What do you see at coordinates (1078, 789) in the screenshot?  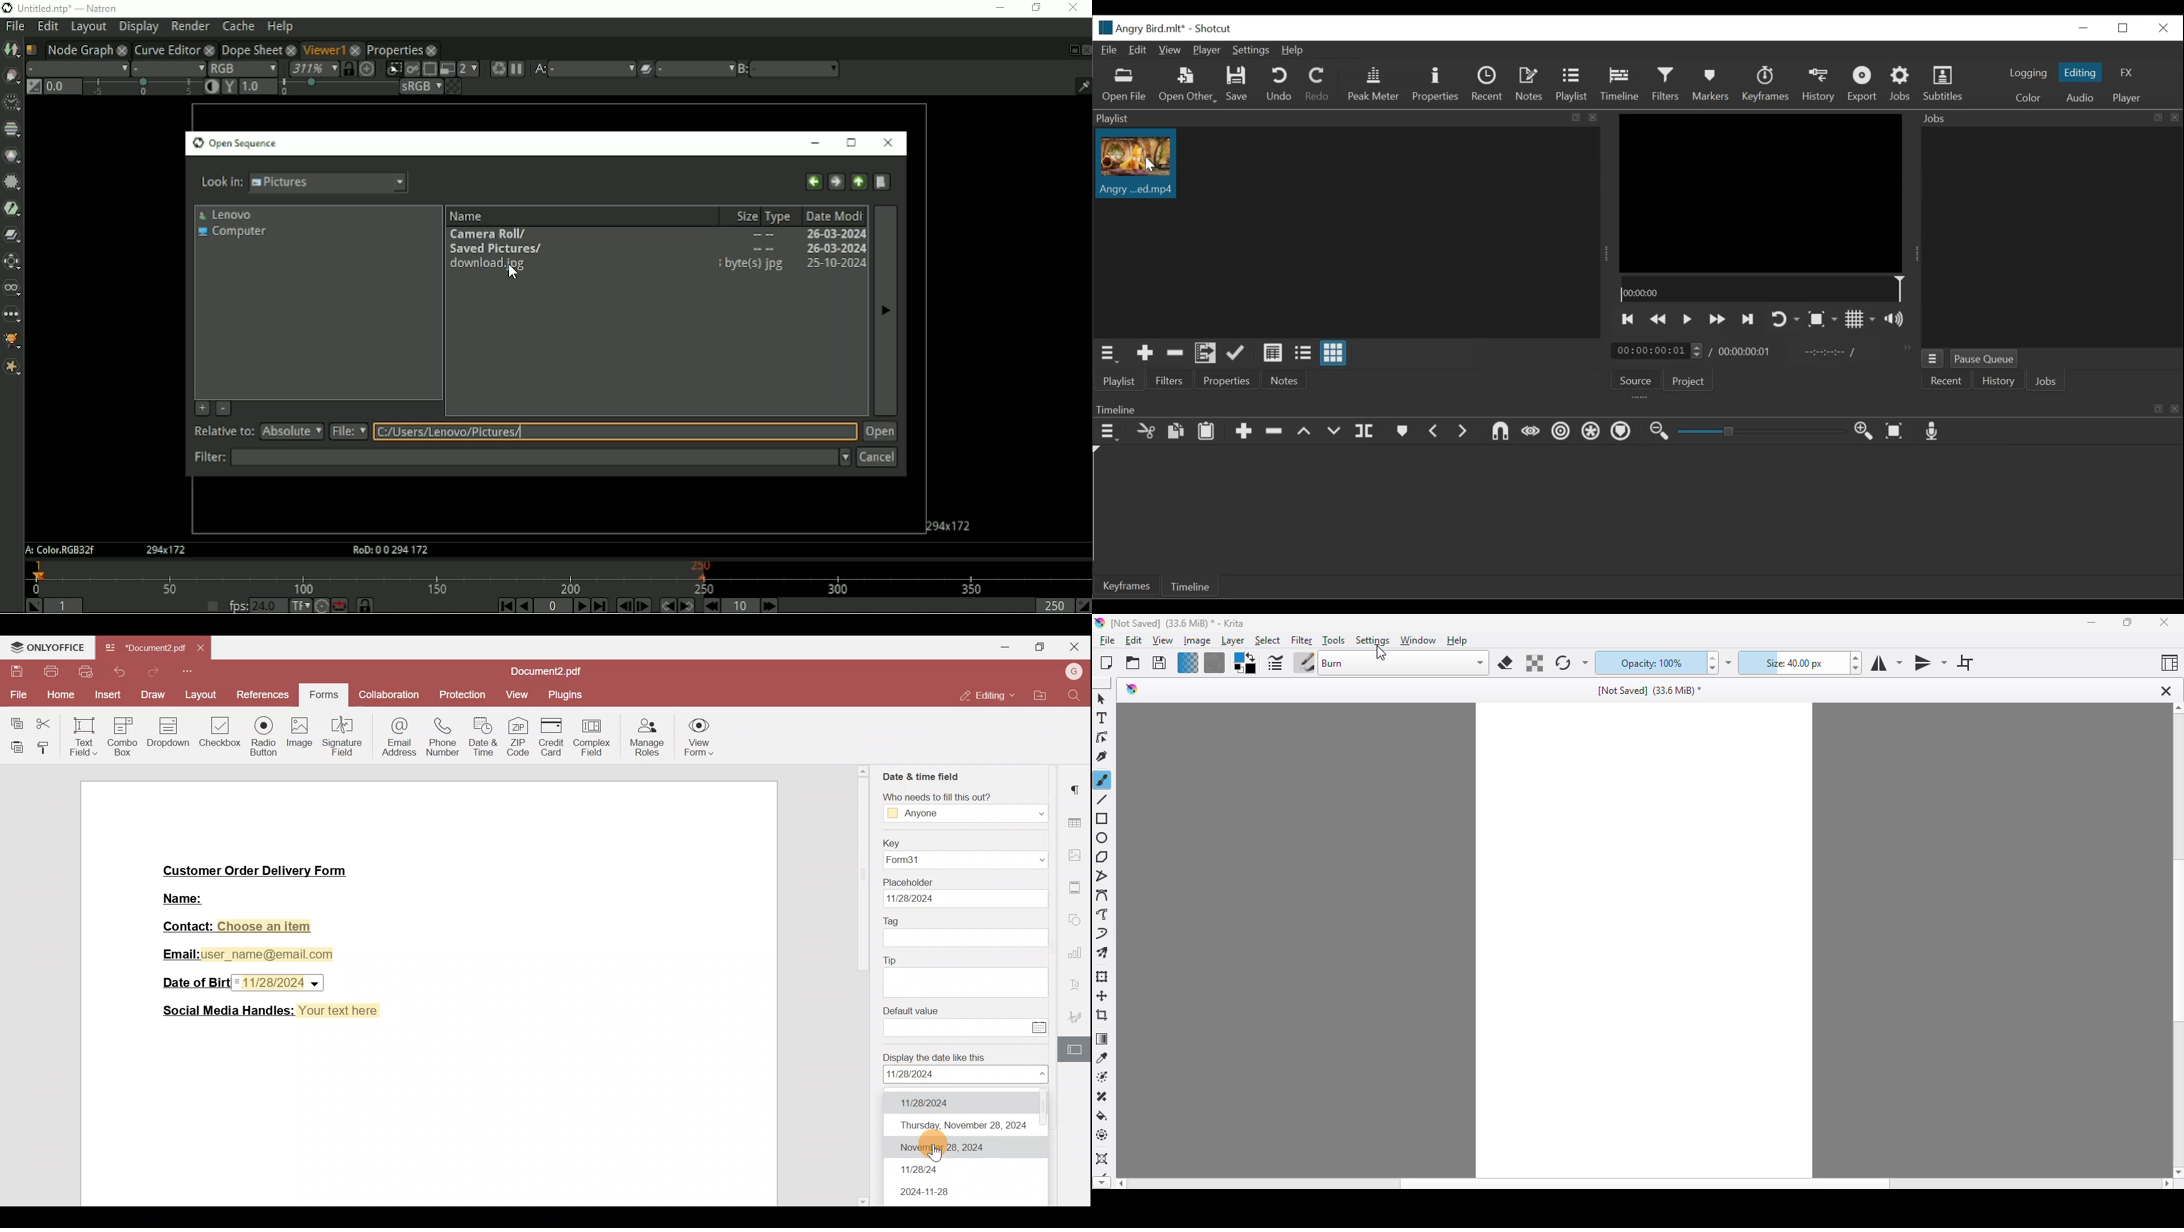 I see `Paragraph settings` at bounding box center [1078, 789].